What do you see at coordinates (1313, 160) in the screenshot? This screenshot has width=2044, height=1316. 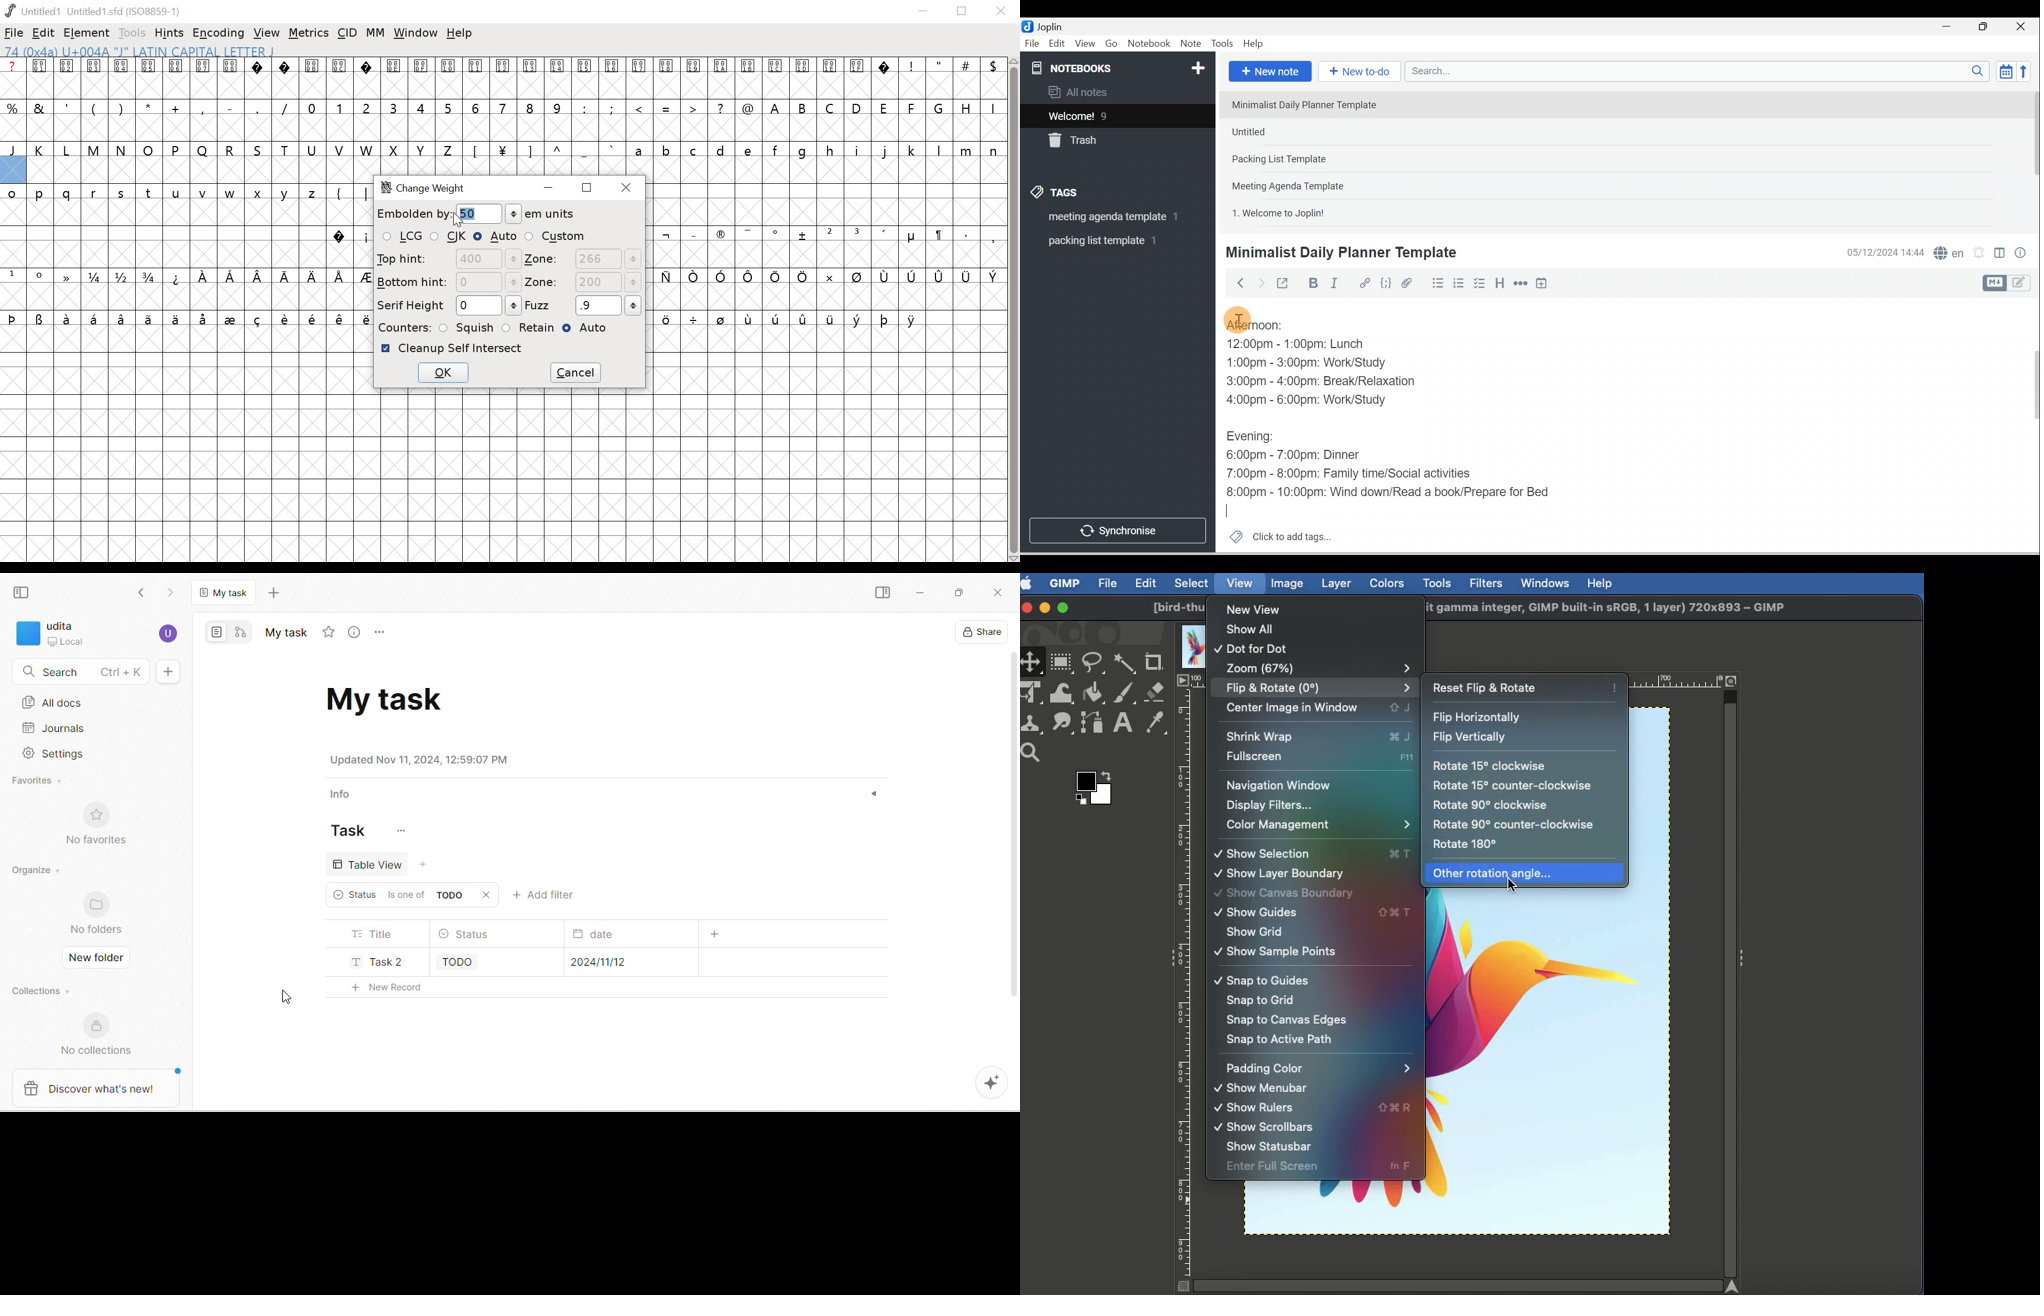 I see `Note 3` at bounding box center [1313, 160].